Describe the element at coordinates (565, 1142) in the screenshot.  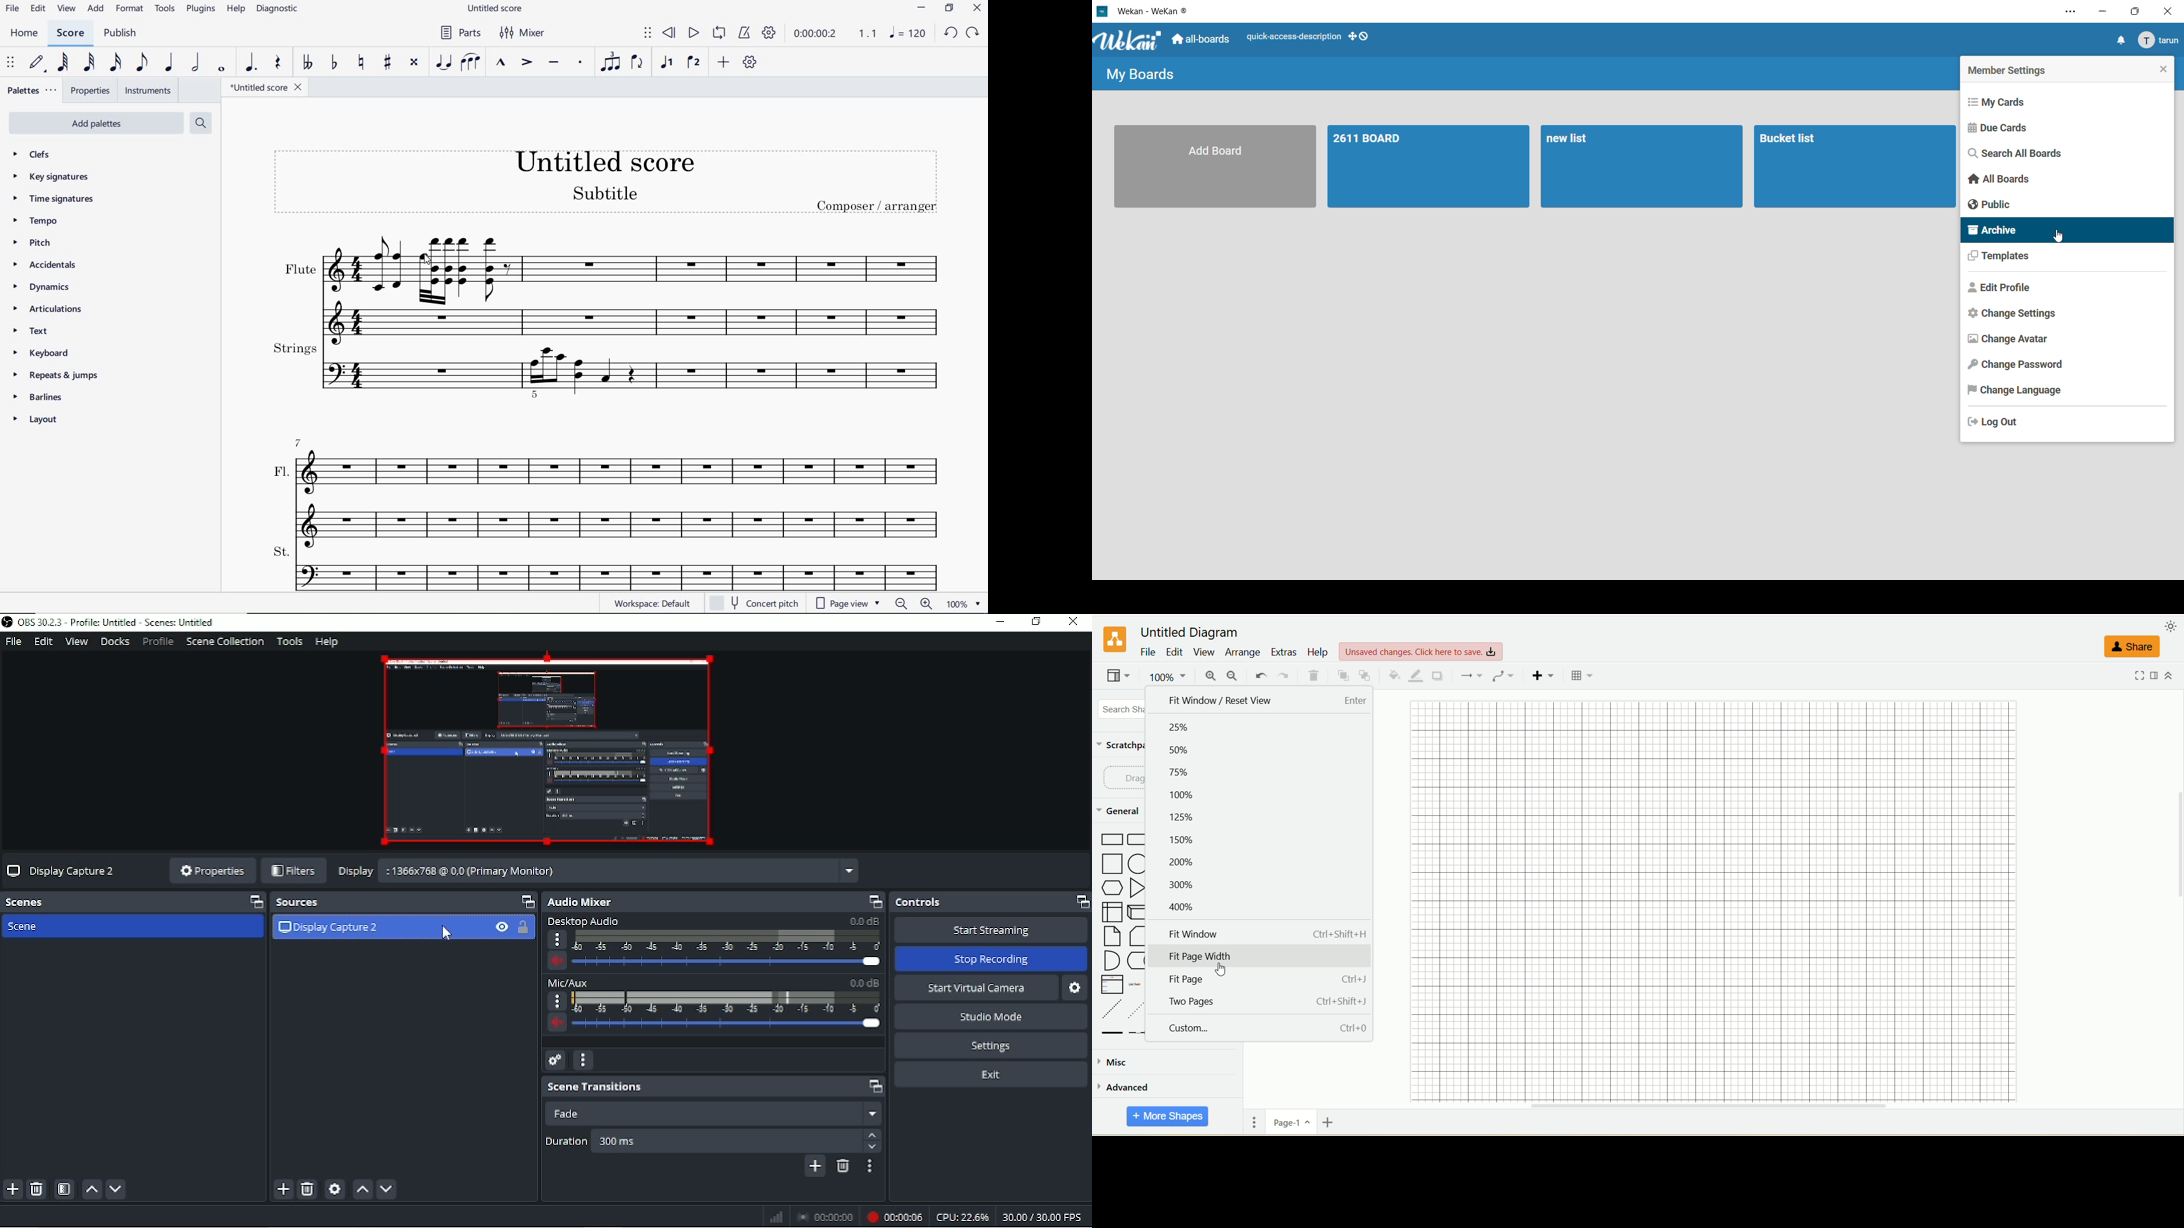
I see `Duration` at that location.